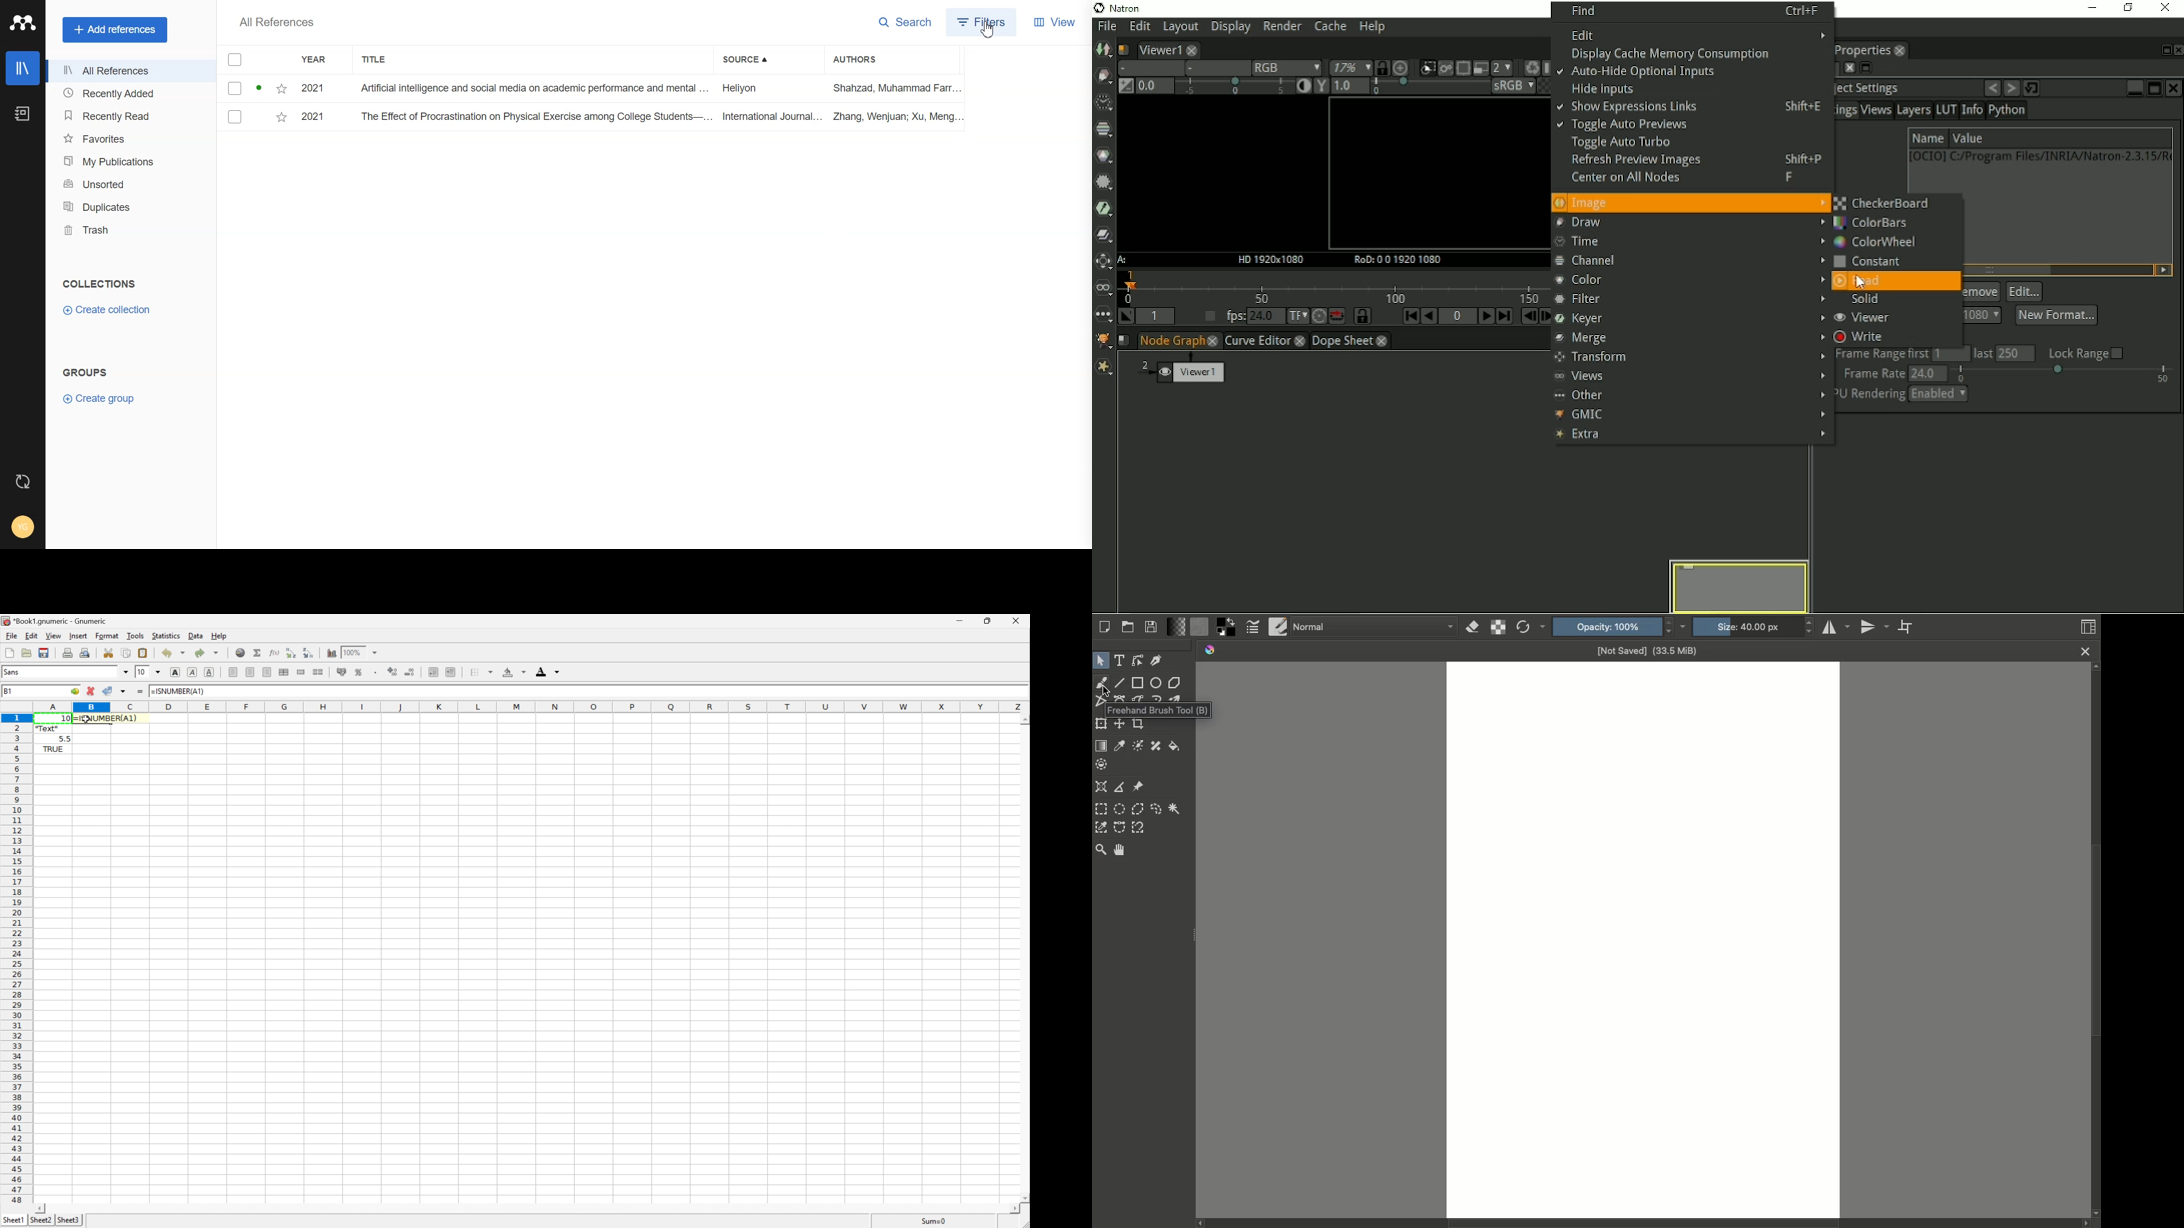  I want to click on Authors, so click(860, 60).